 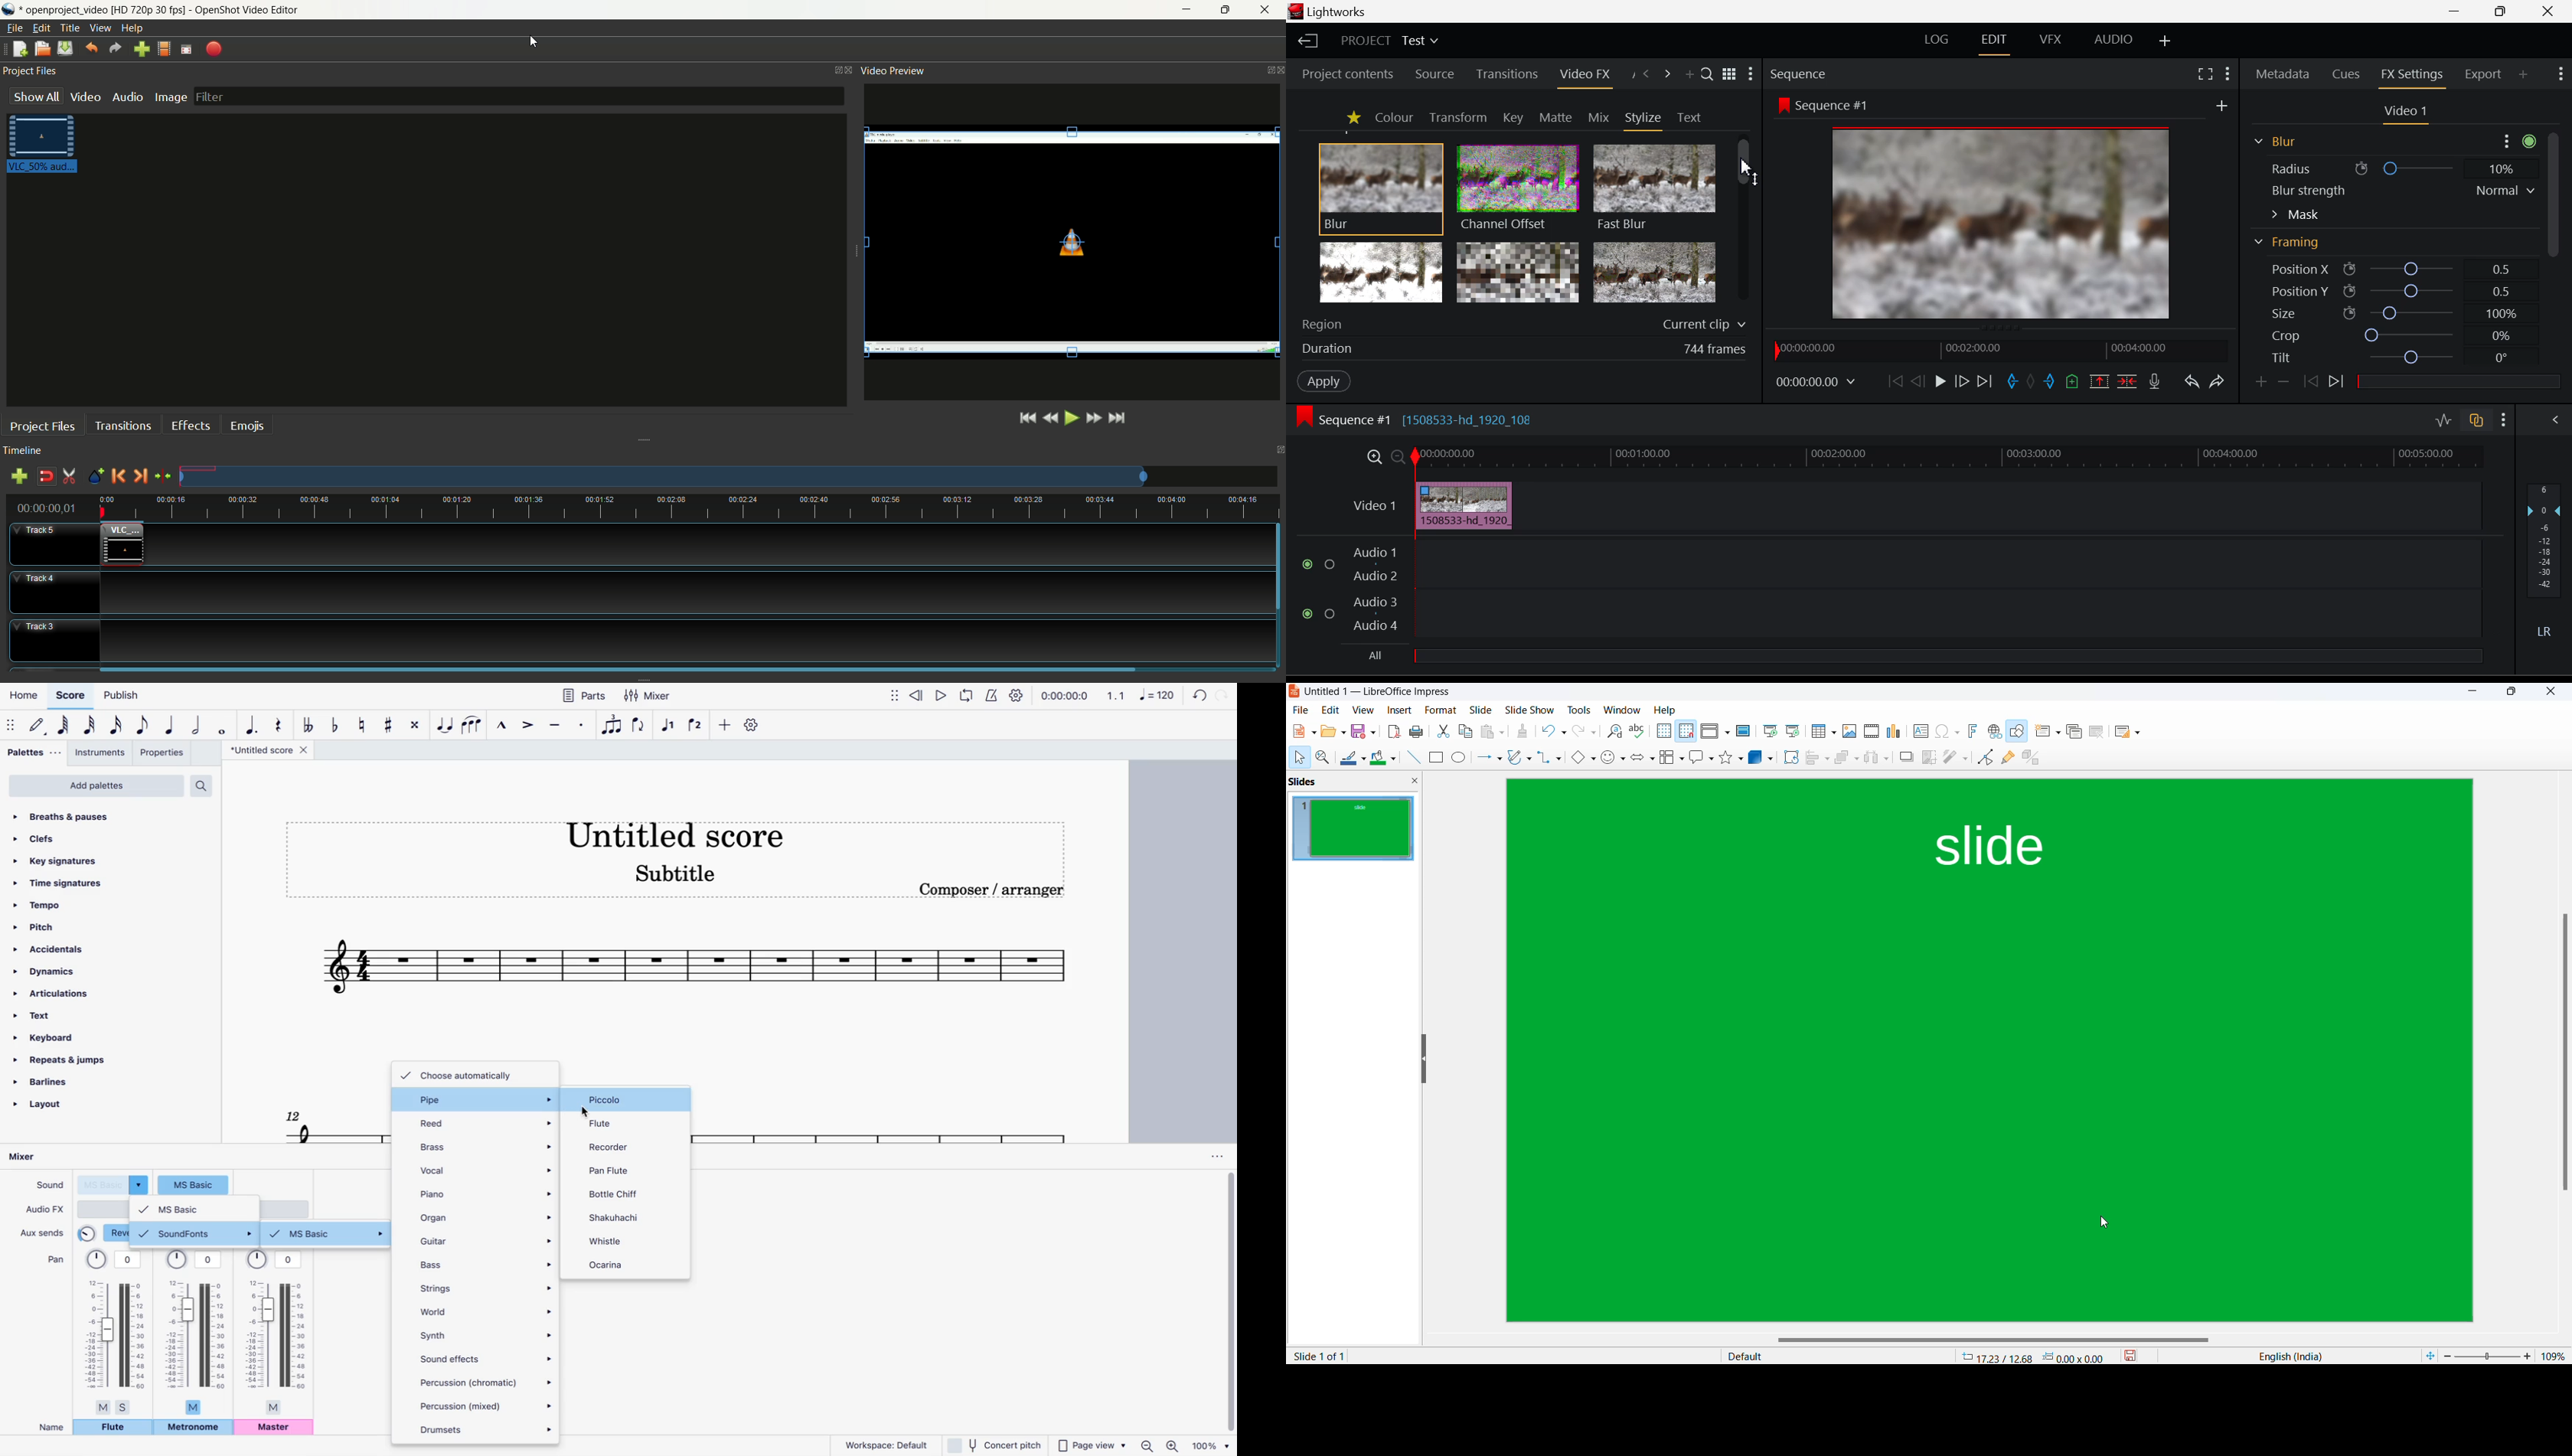 I want to click on disable snapping, so click(x=47, y=478).